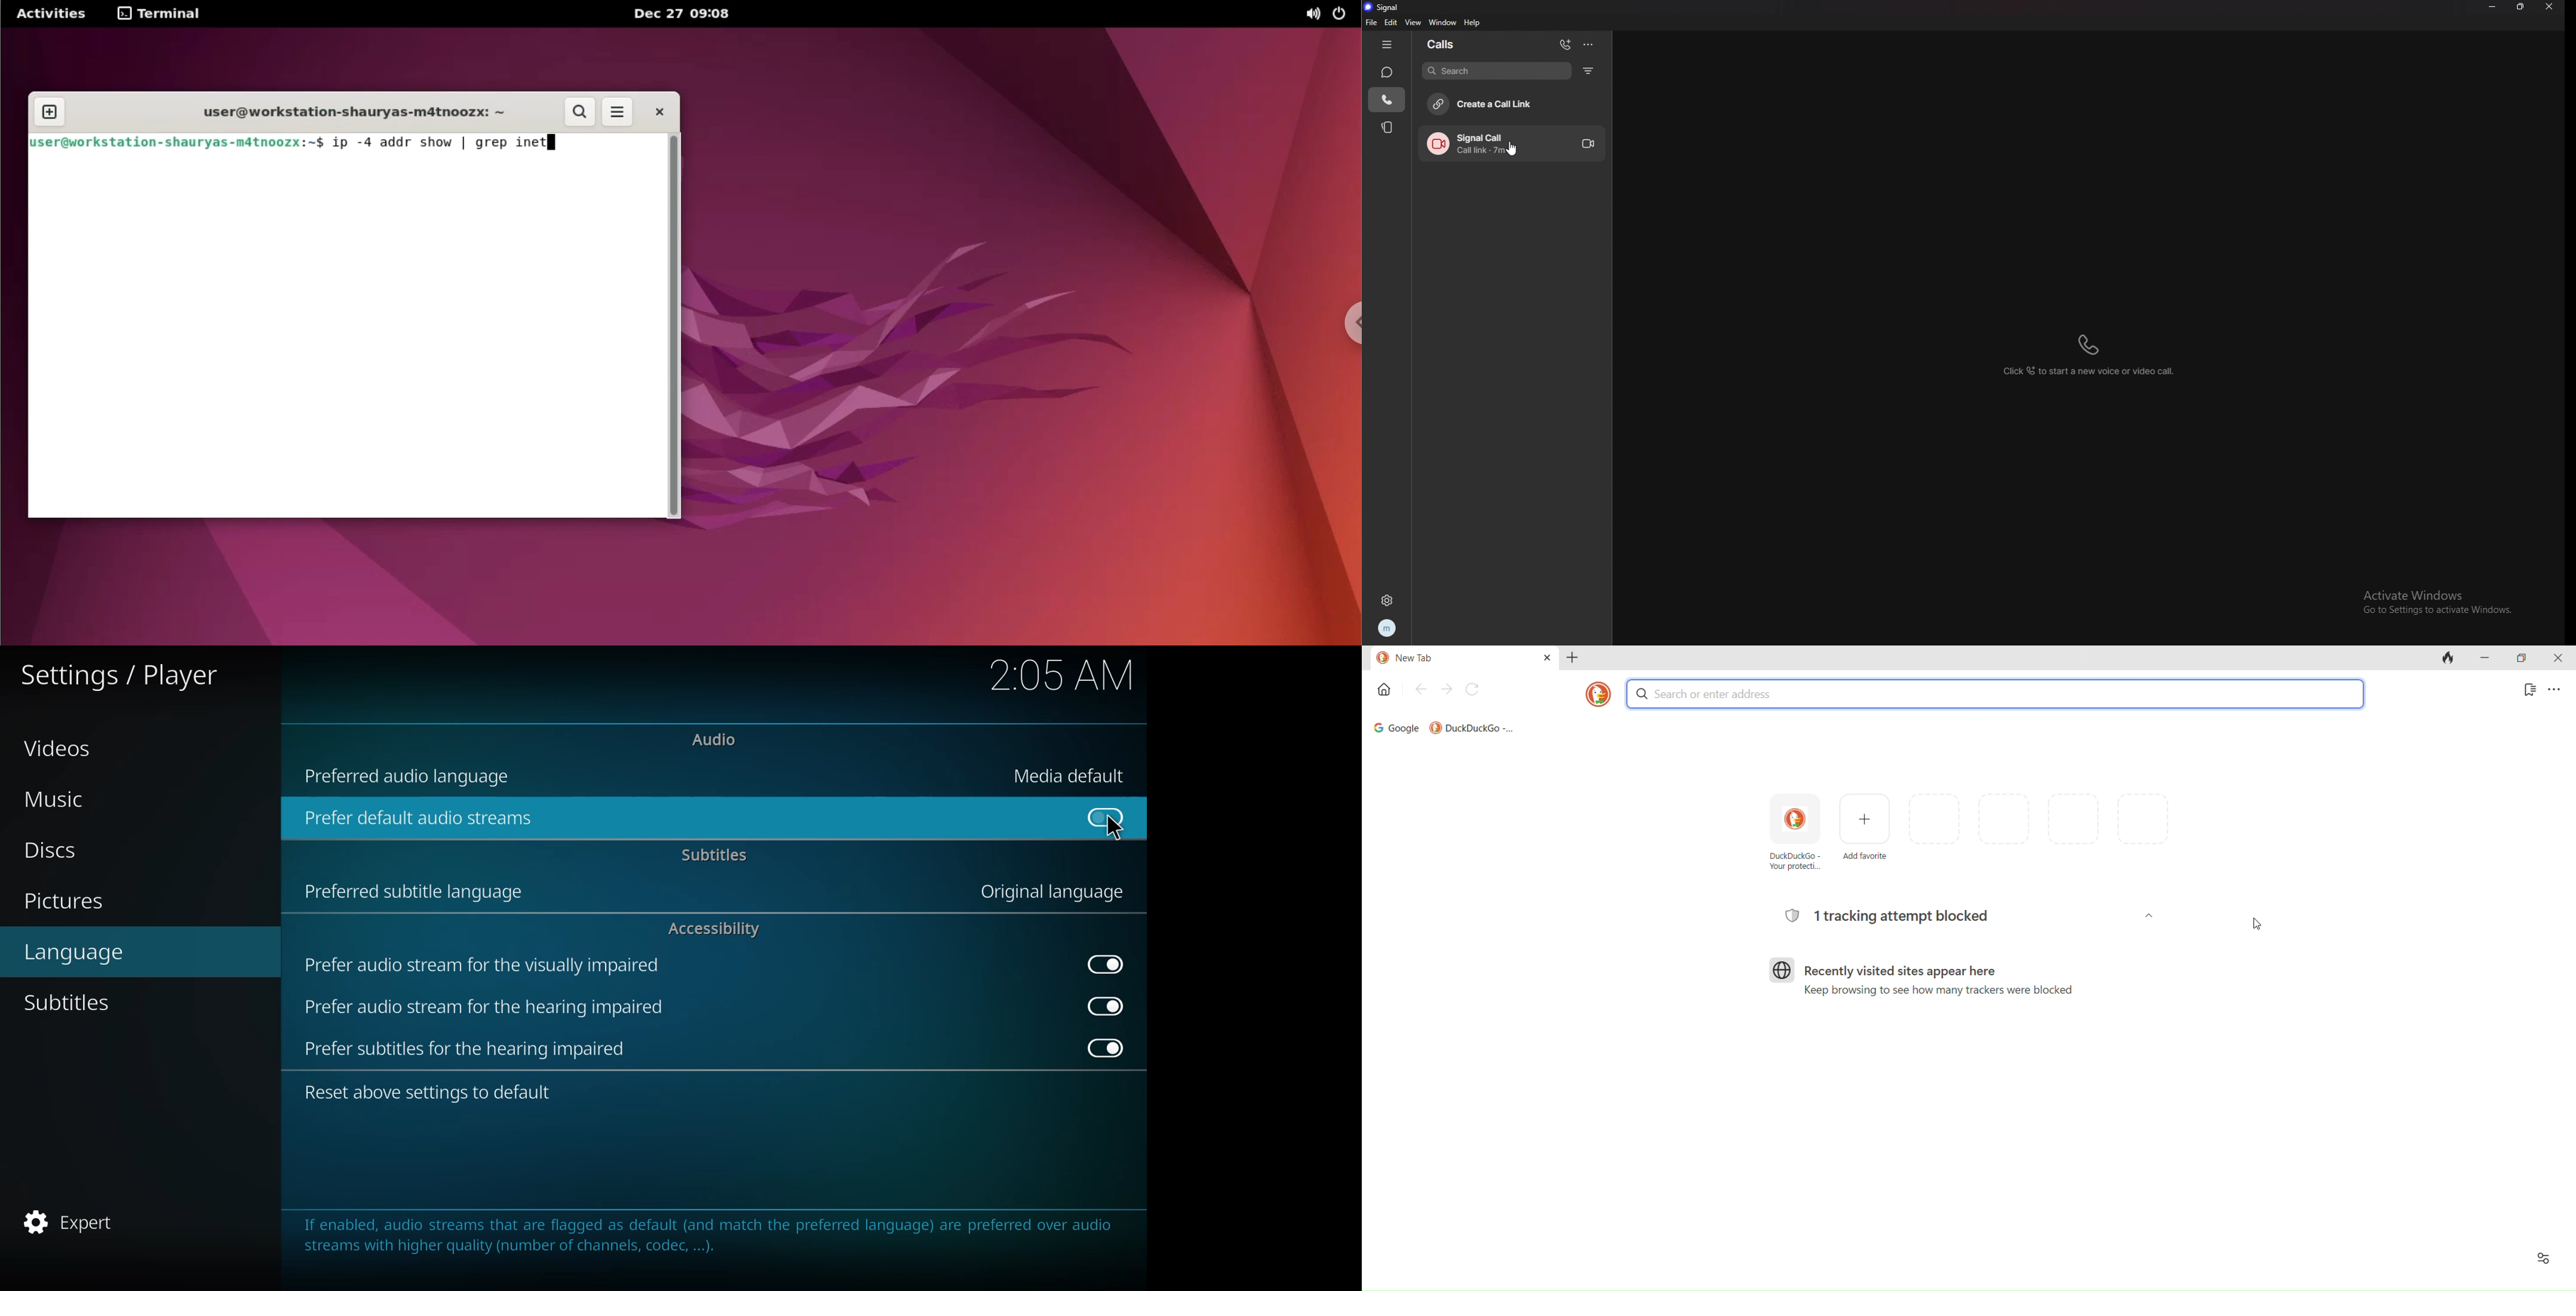  What do you see at coordinates (416, 891) in the screenshot?
I see `preferred subtitle language` at bounding box center [416, 891].